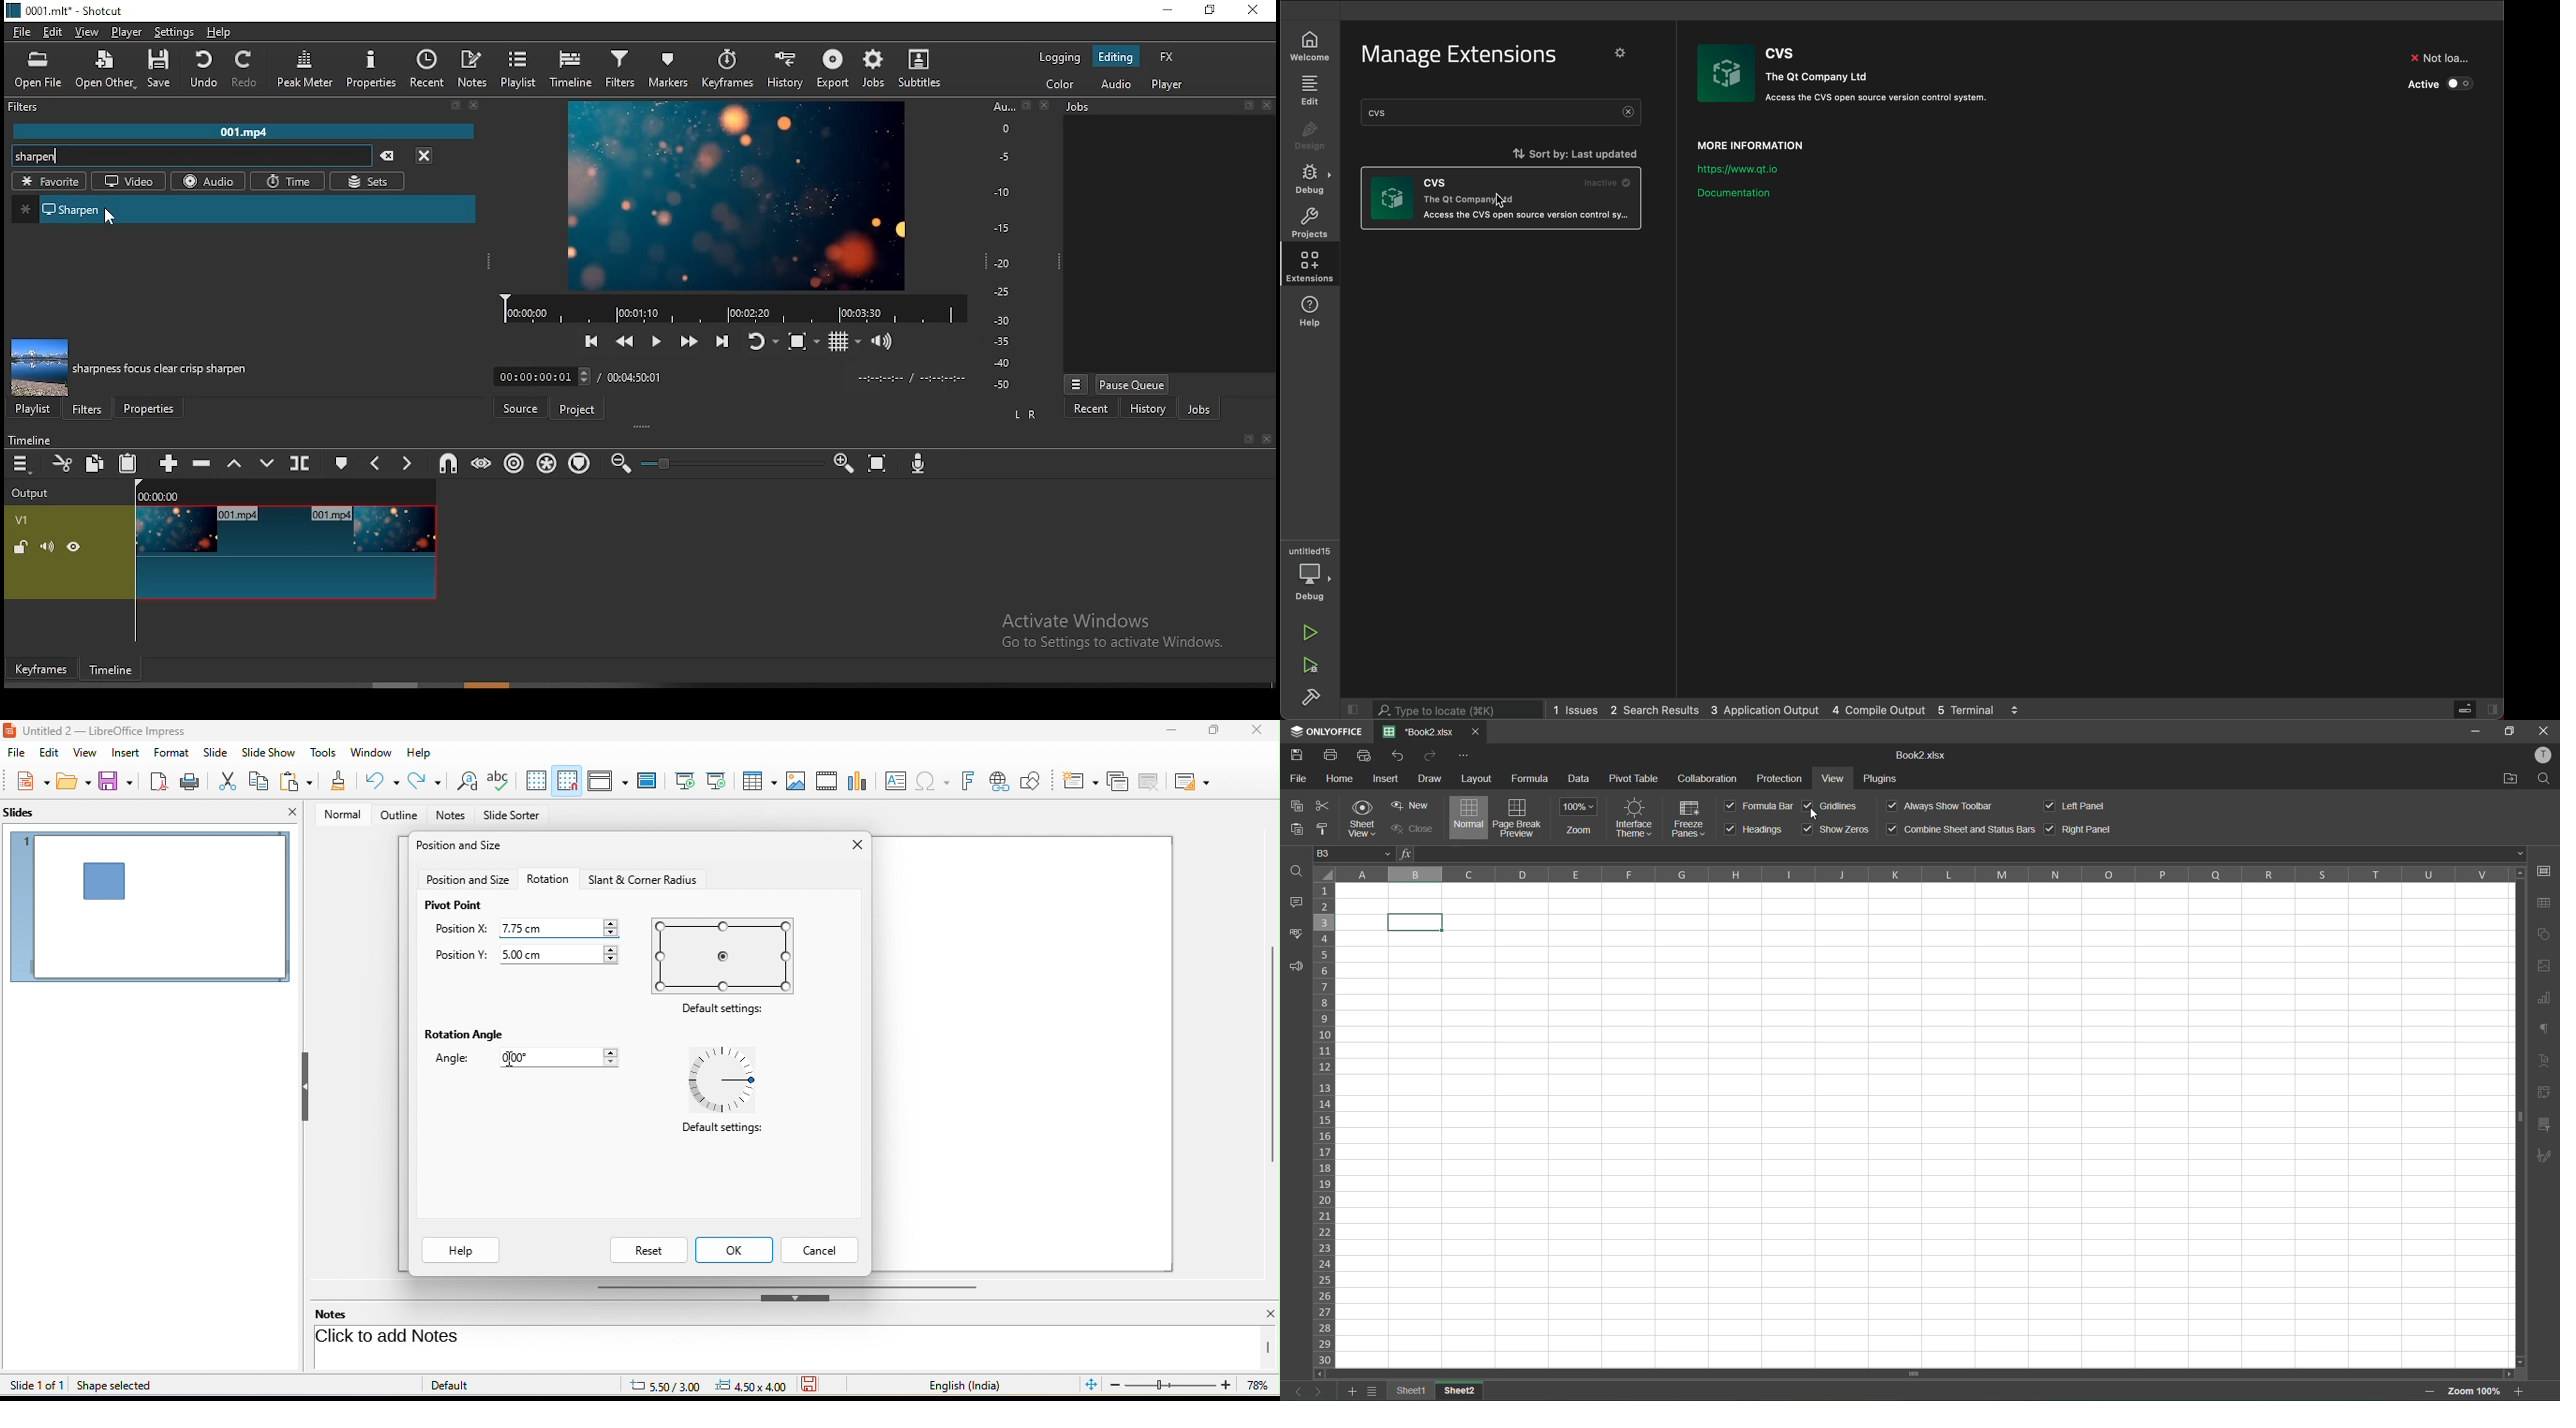 The image size is (2576, 1428). What do you see at coordinates (1412, 1391) in the screenshot?
I see `sheet 1` at bounding box center [1412, 1391].